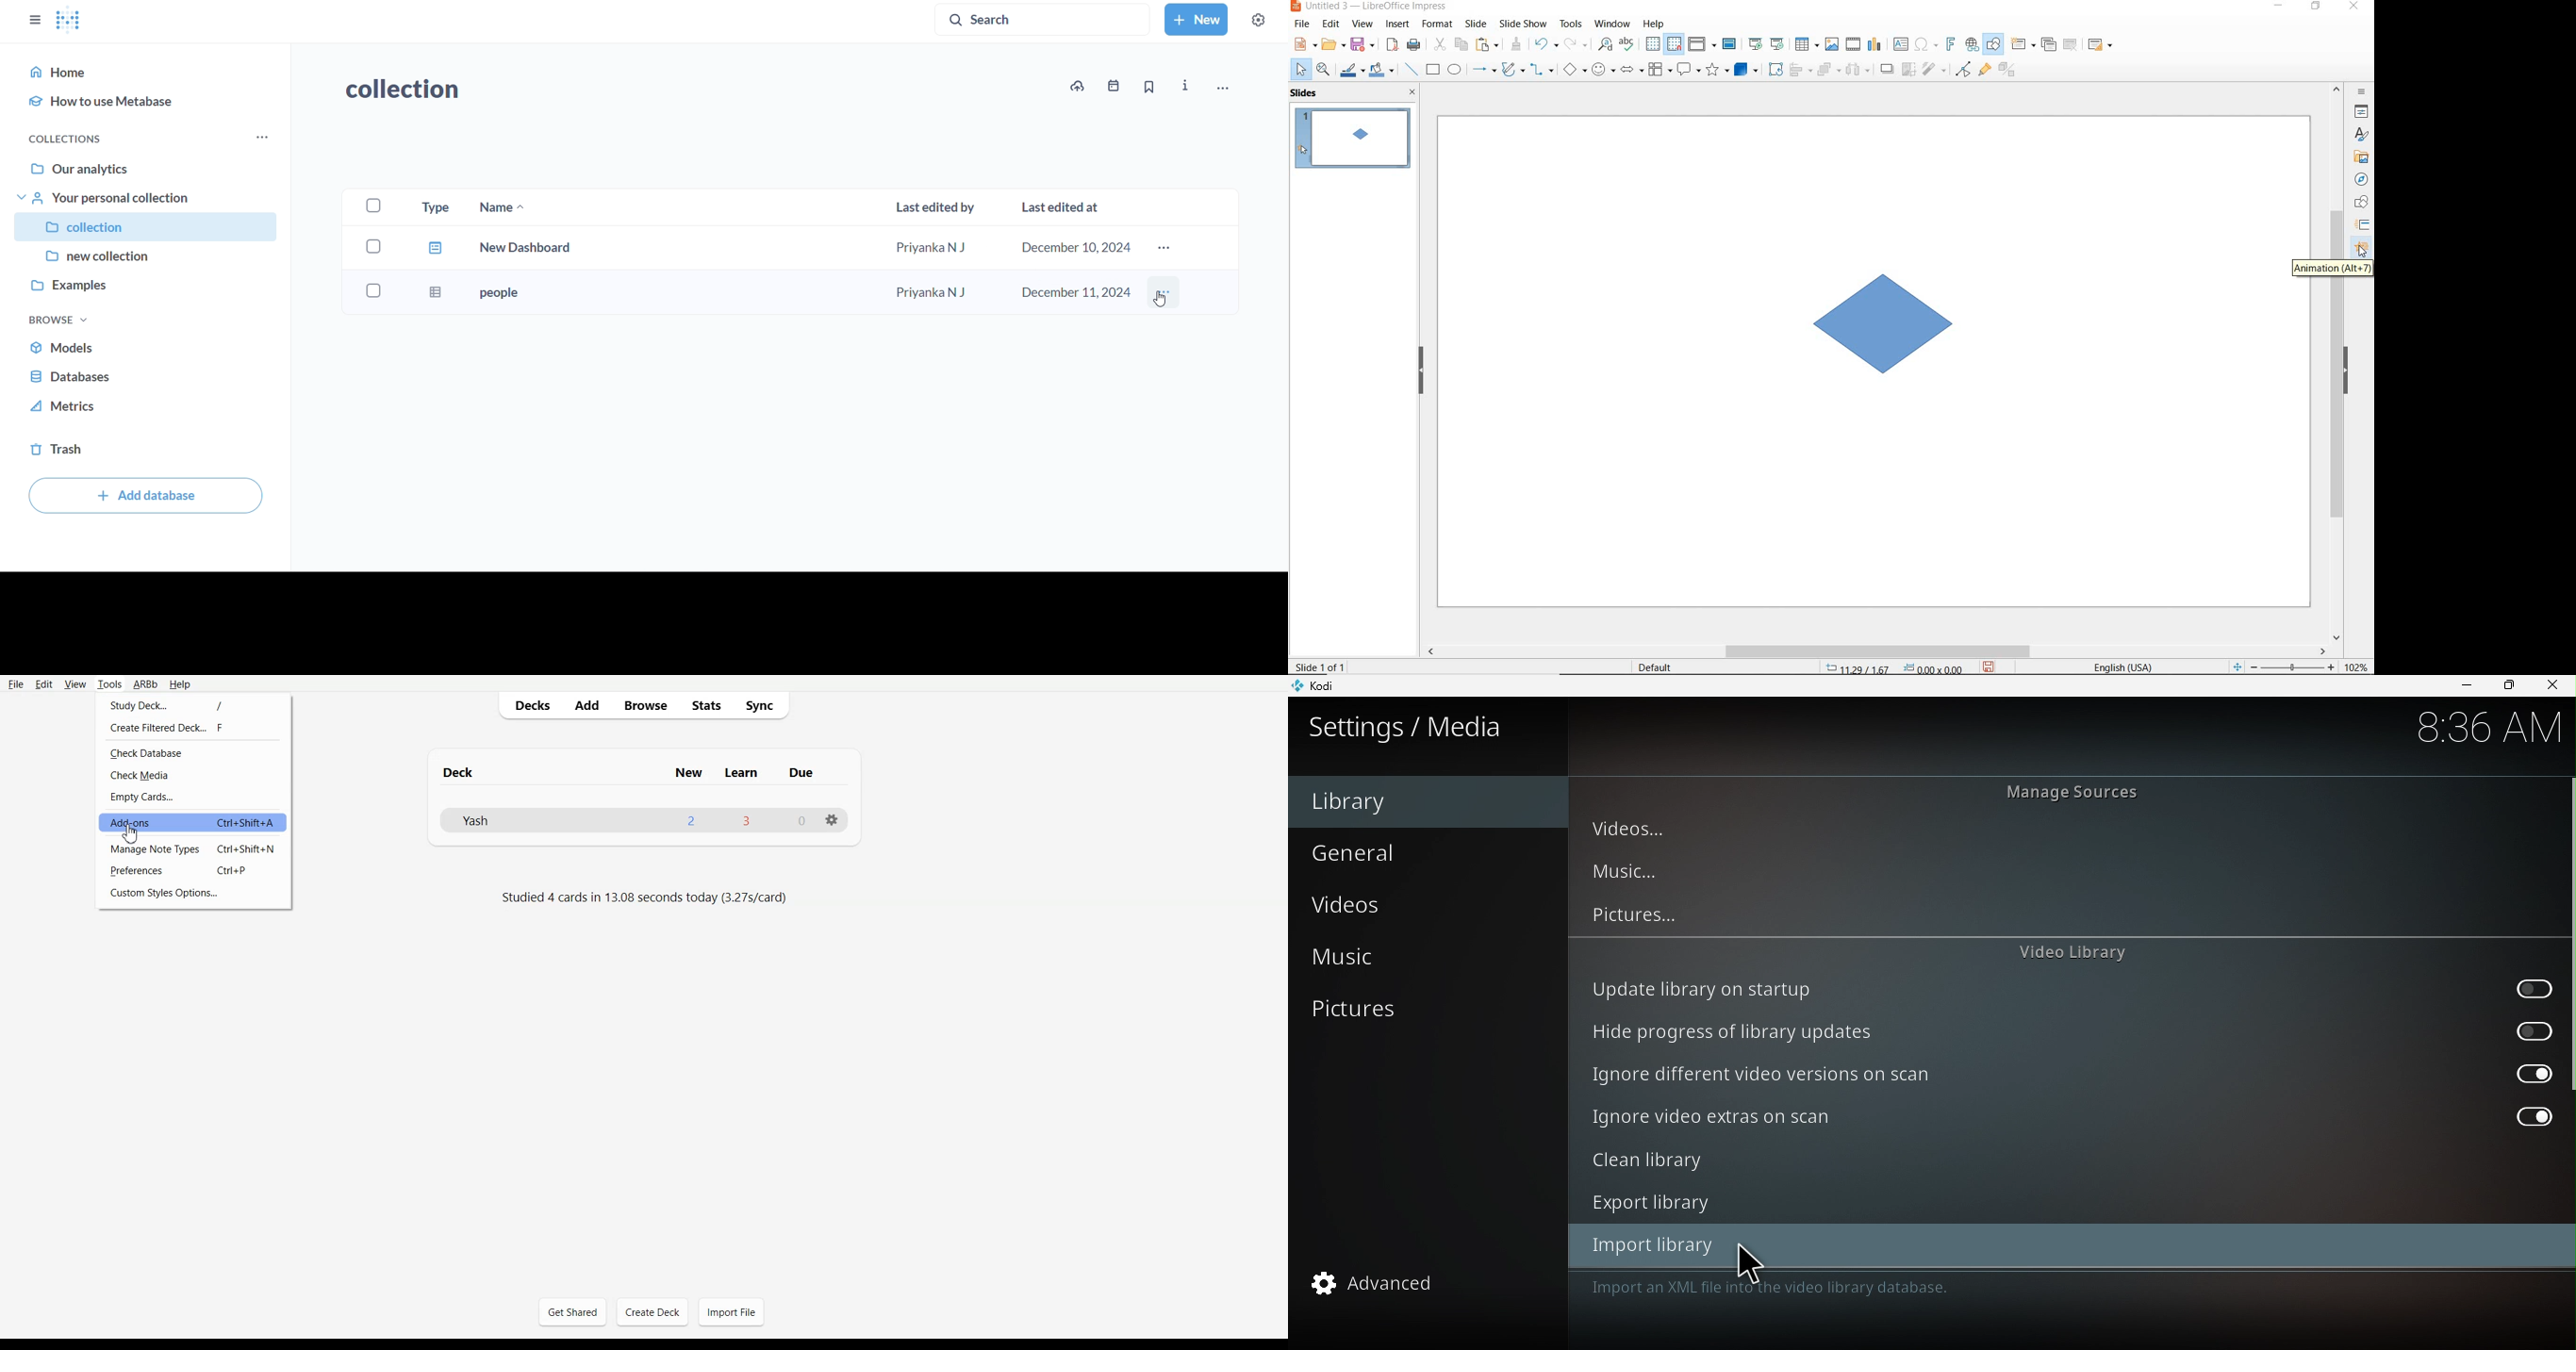  Describe the element at coordinates (2066, 1161) in the screenshot. I see `Clean library` at that location.